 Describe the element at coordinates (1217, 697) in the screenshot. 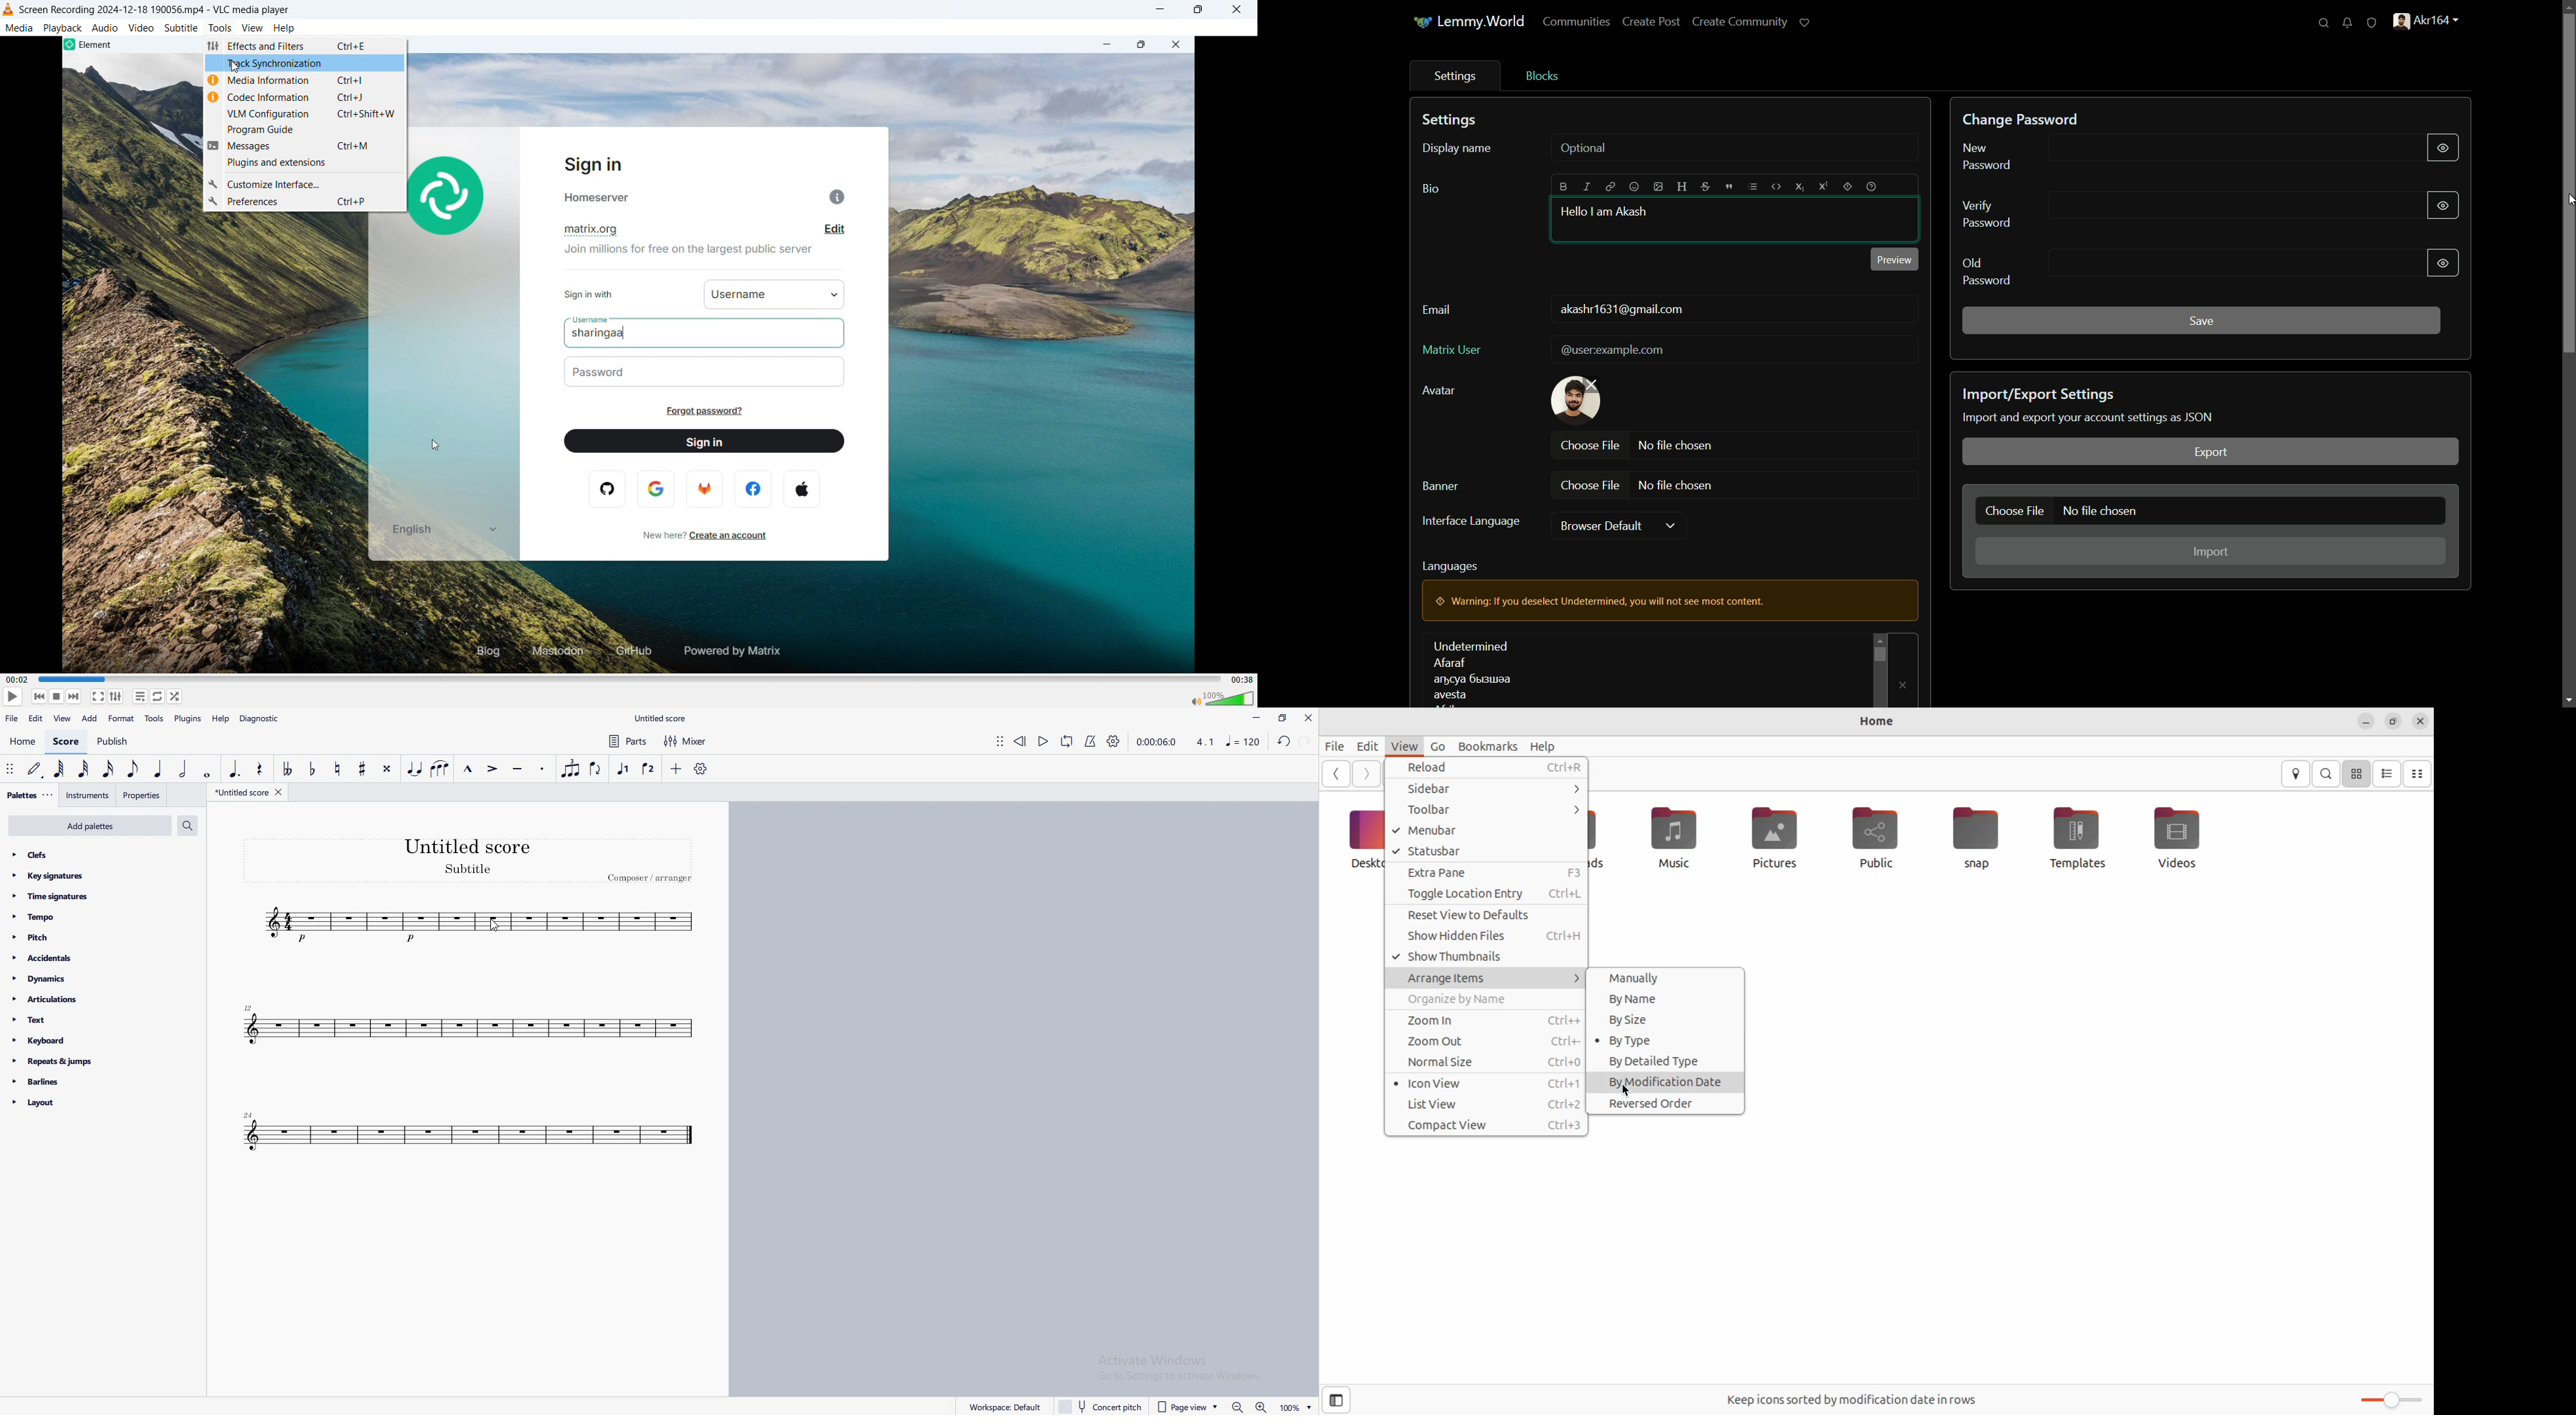

I see `sound bar` at that location.